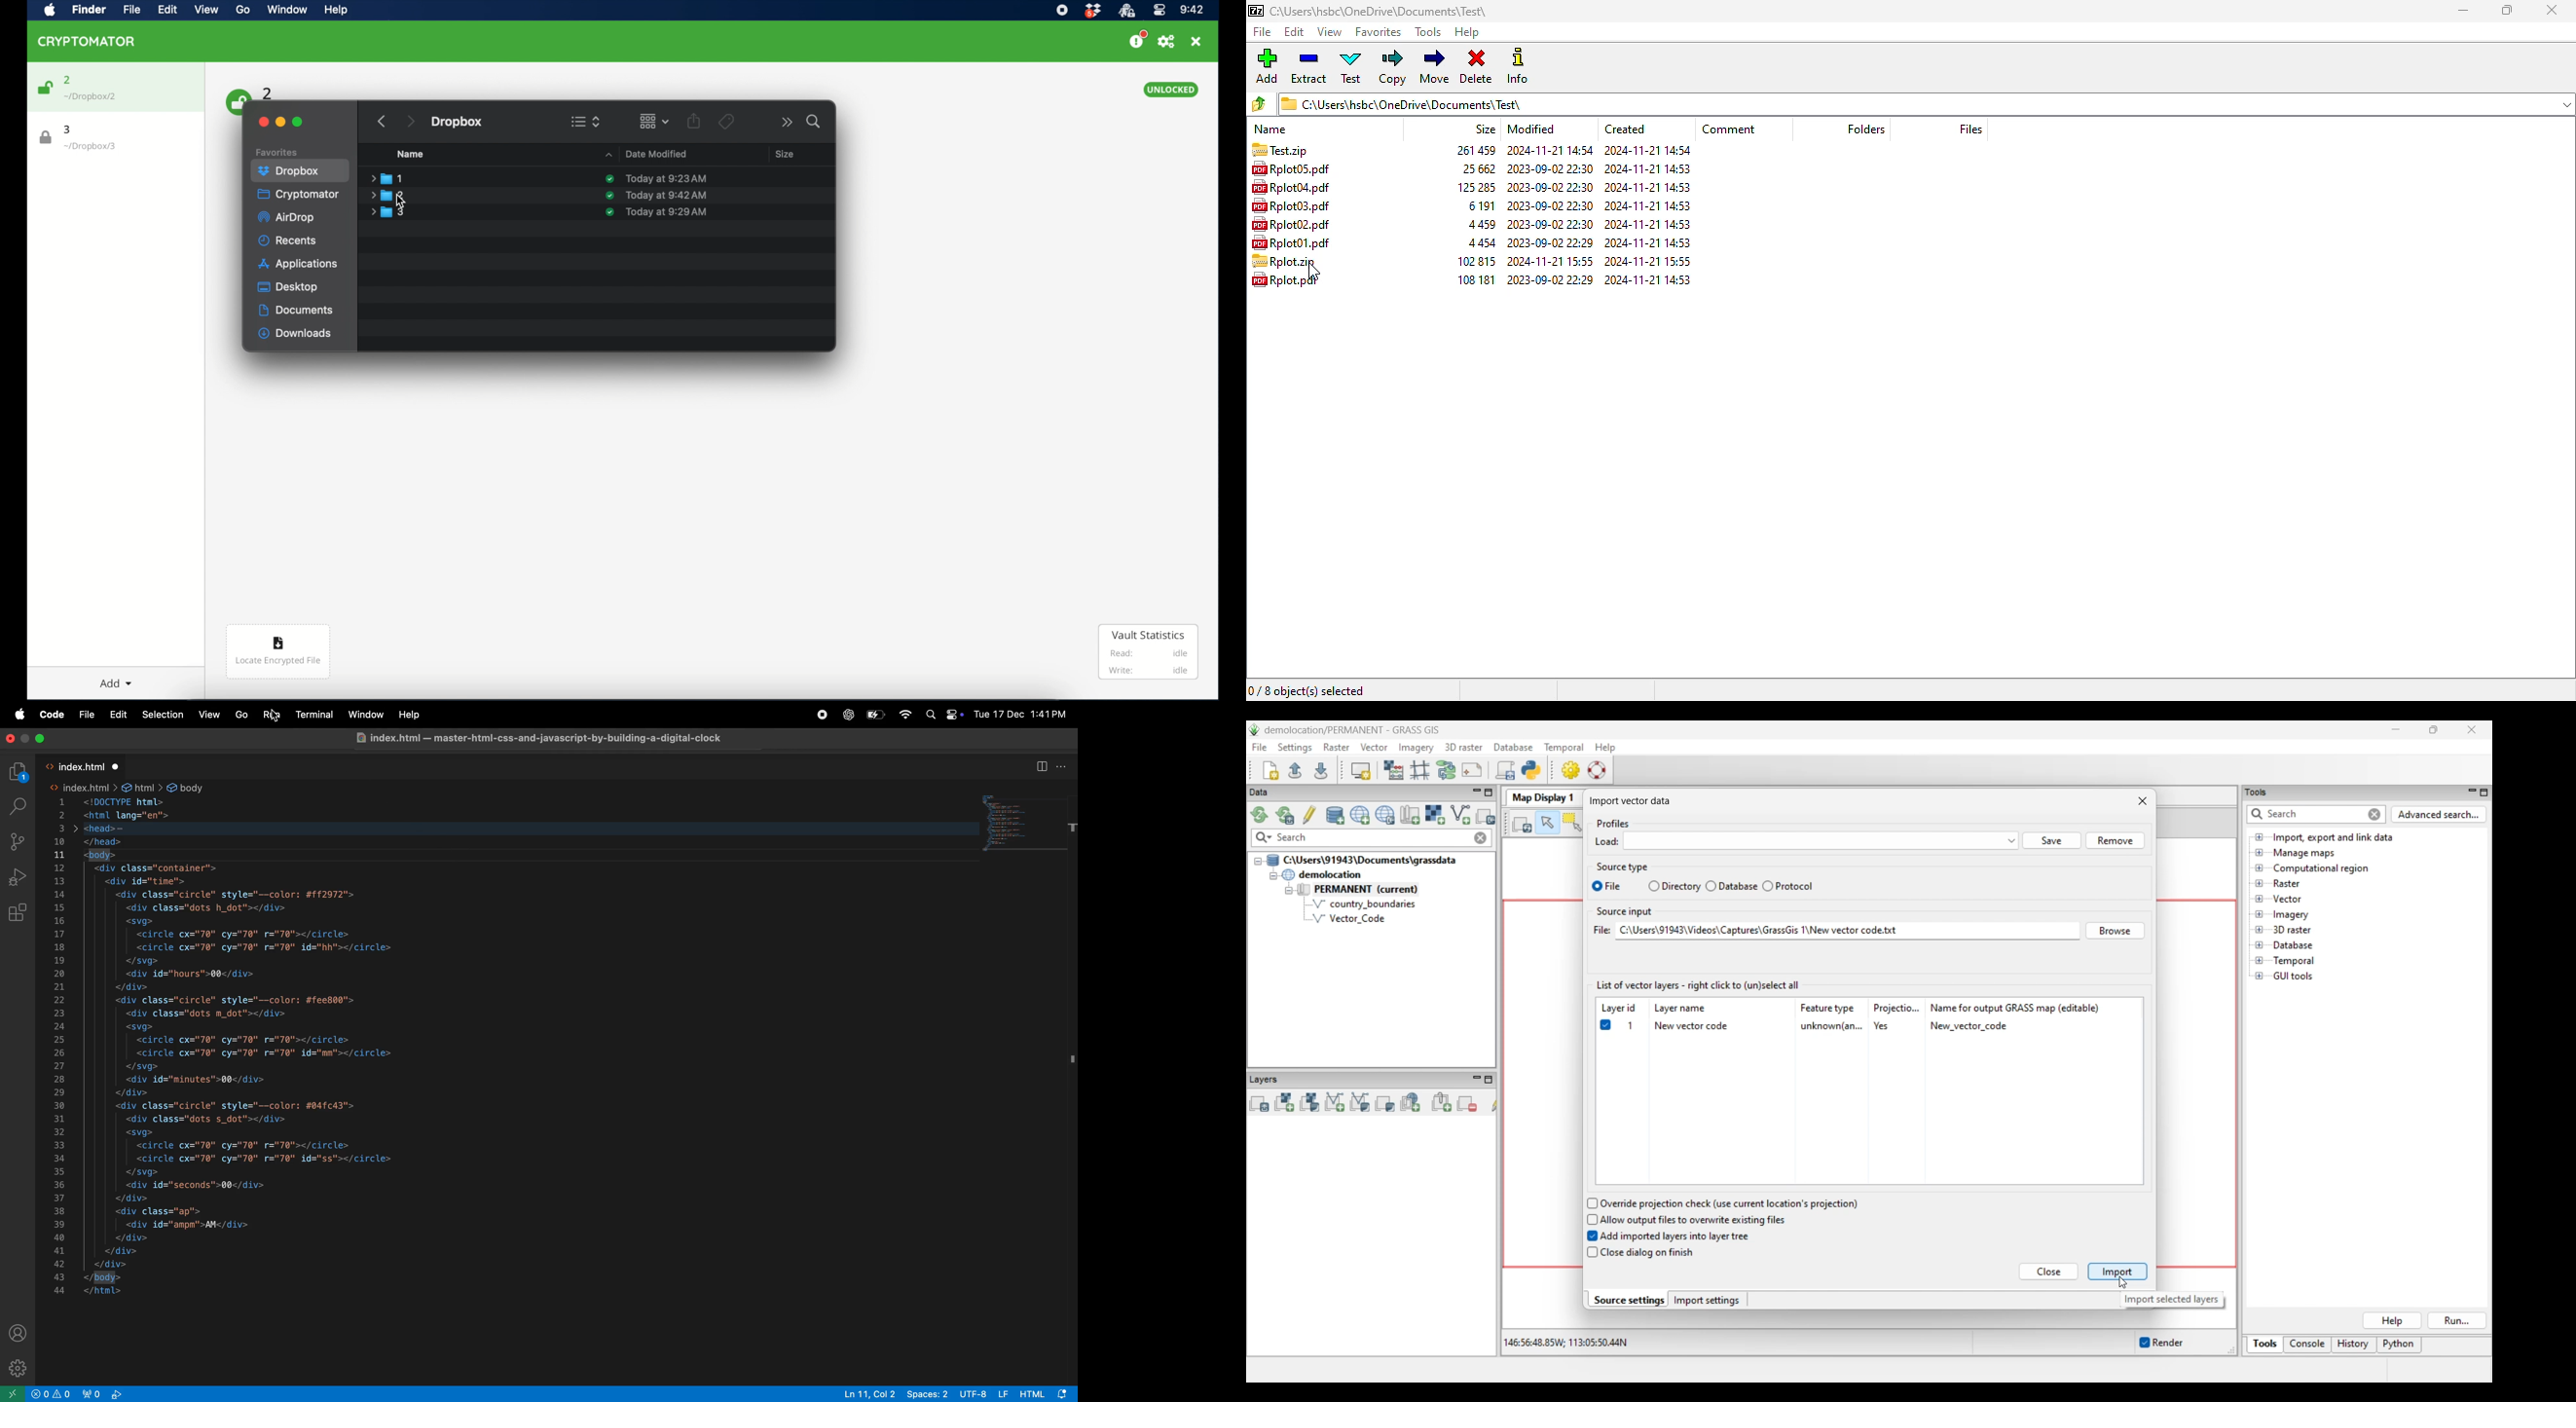 This screenshot has width=2576, height=1428. Describe the element at coordinates (280, 122) in the screenshot. I see `minimize` at that location.